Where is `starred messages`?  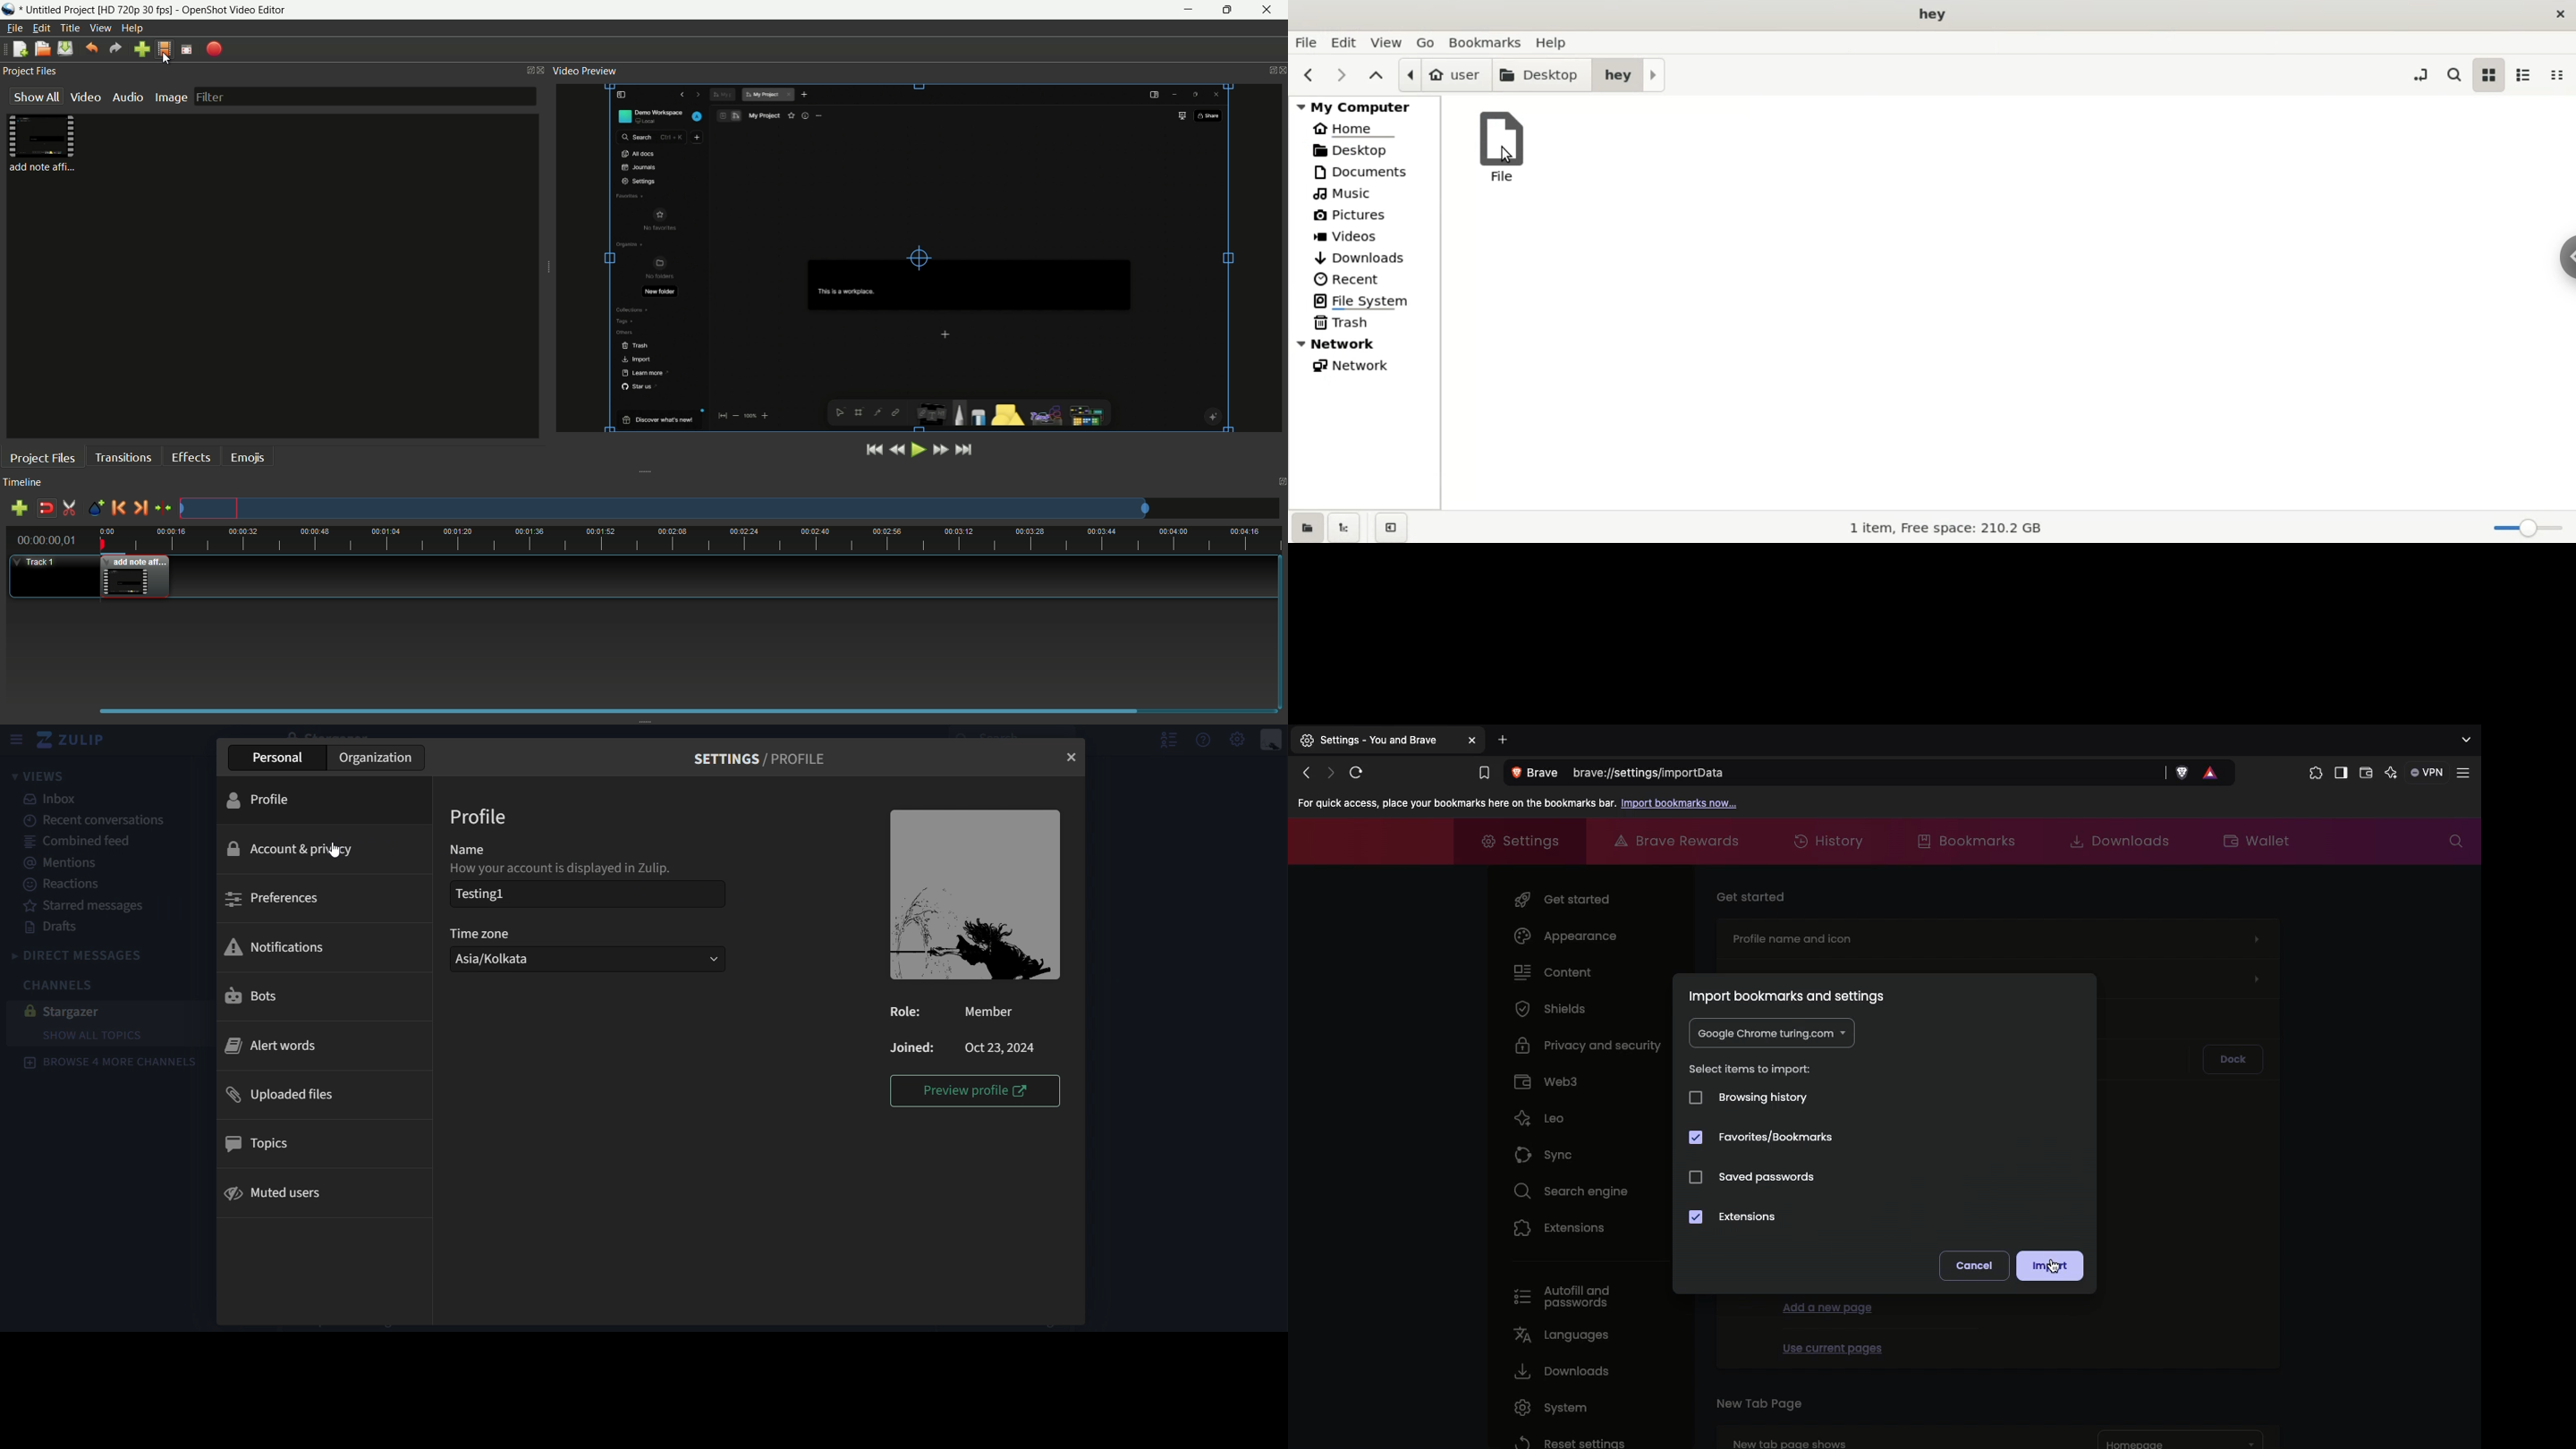 starred messages is located at coordinates (91, 906).